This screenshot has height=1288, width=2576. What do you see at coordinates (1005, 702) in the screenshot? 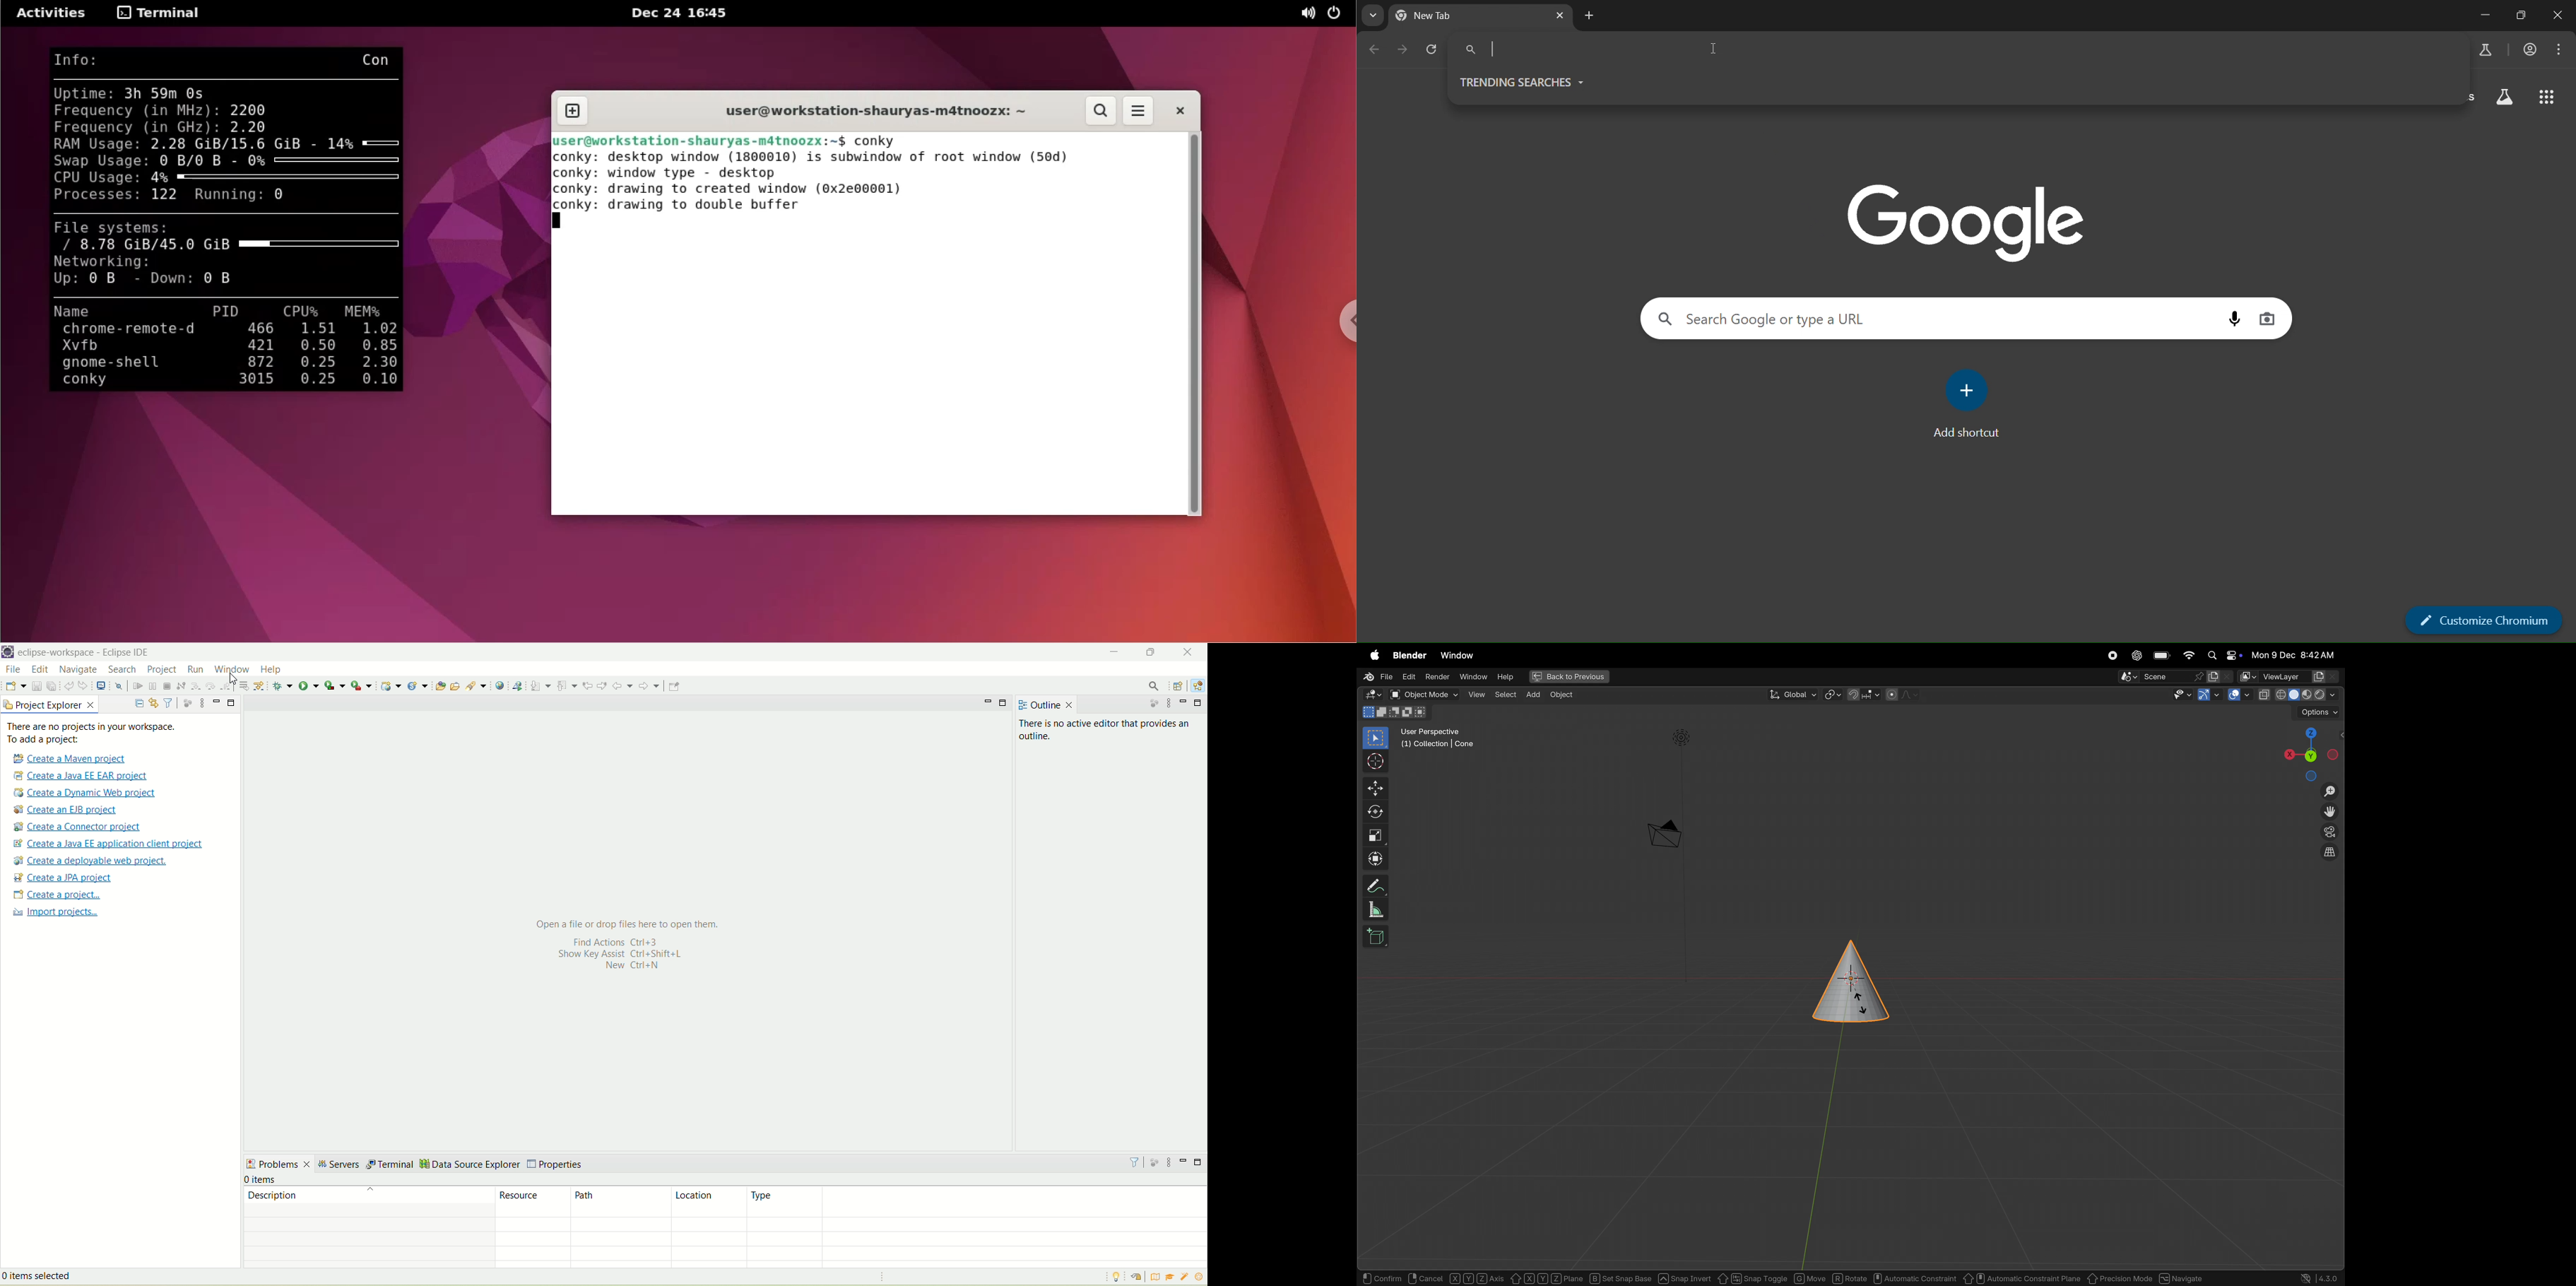
I see `maximize` at bounding box center [1005, 702].